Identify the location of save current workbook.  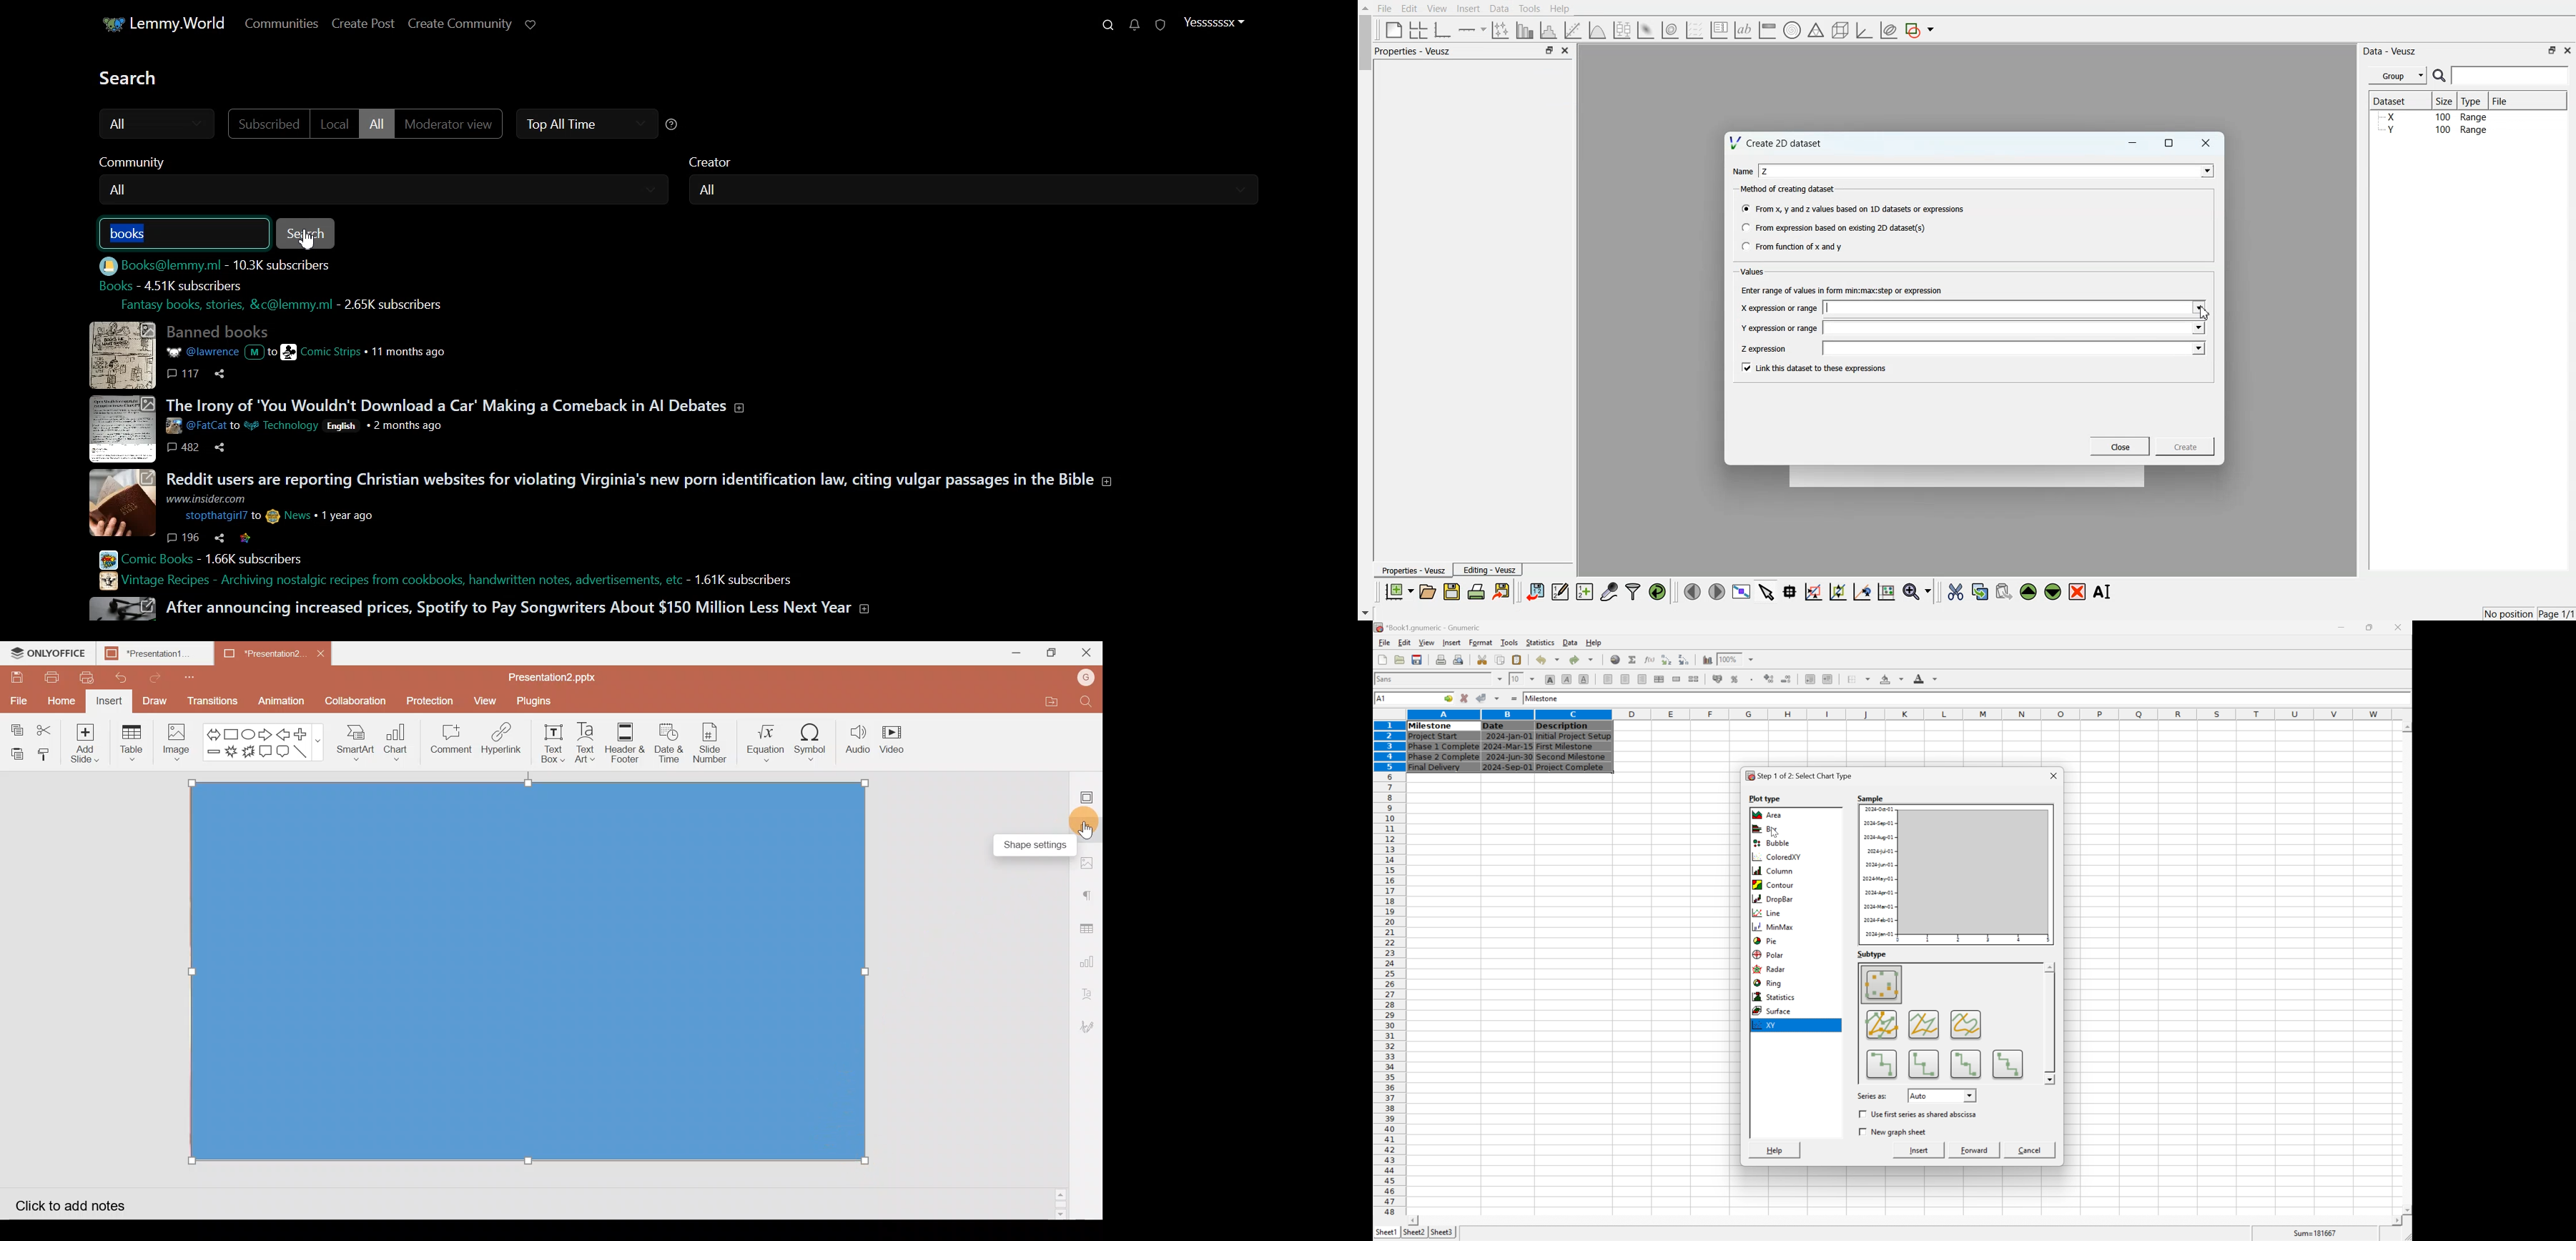
(1417, 660).